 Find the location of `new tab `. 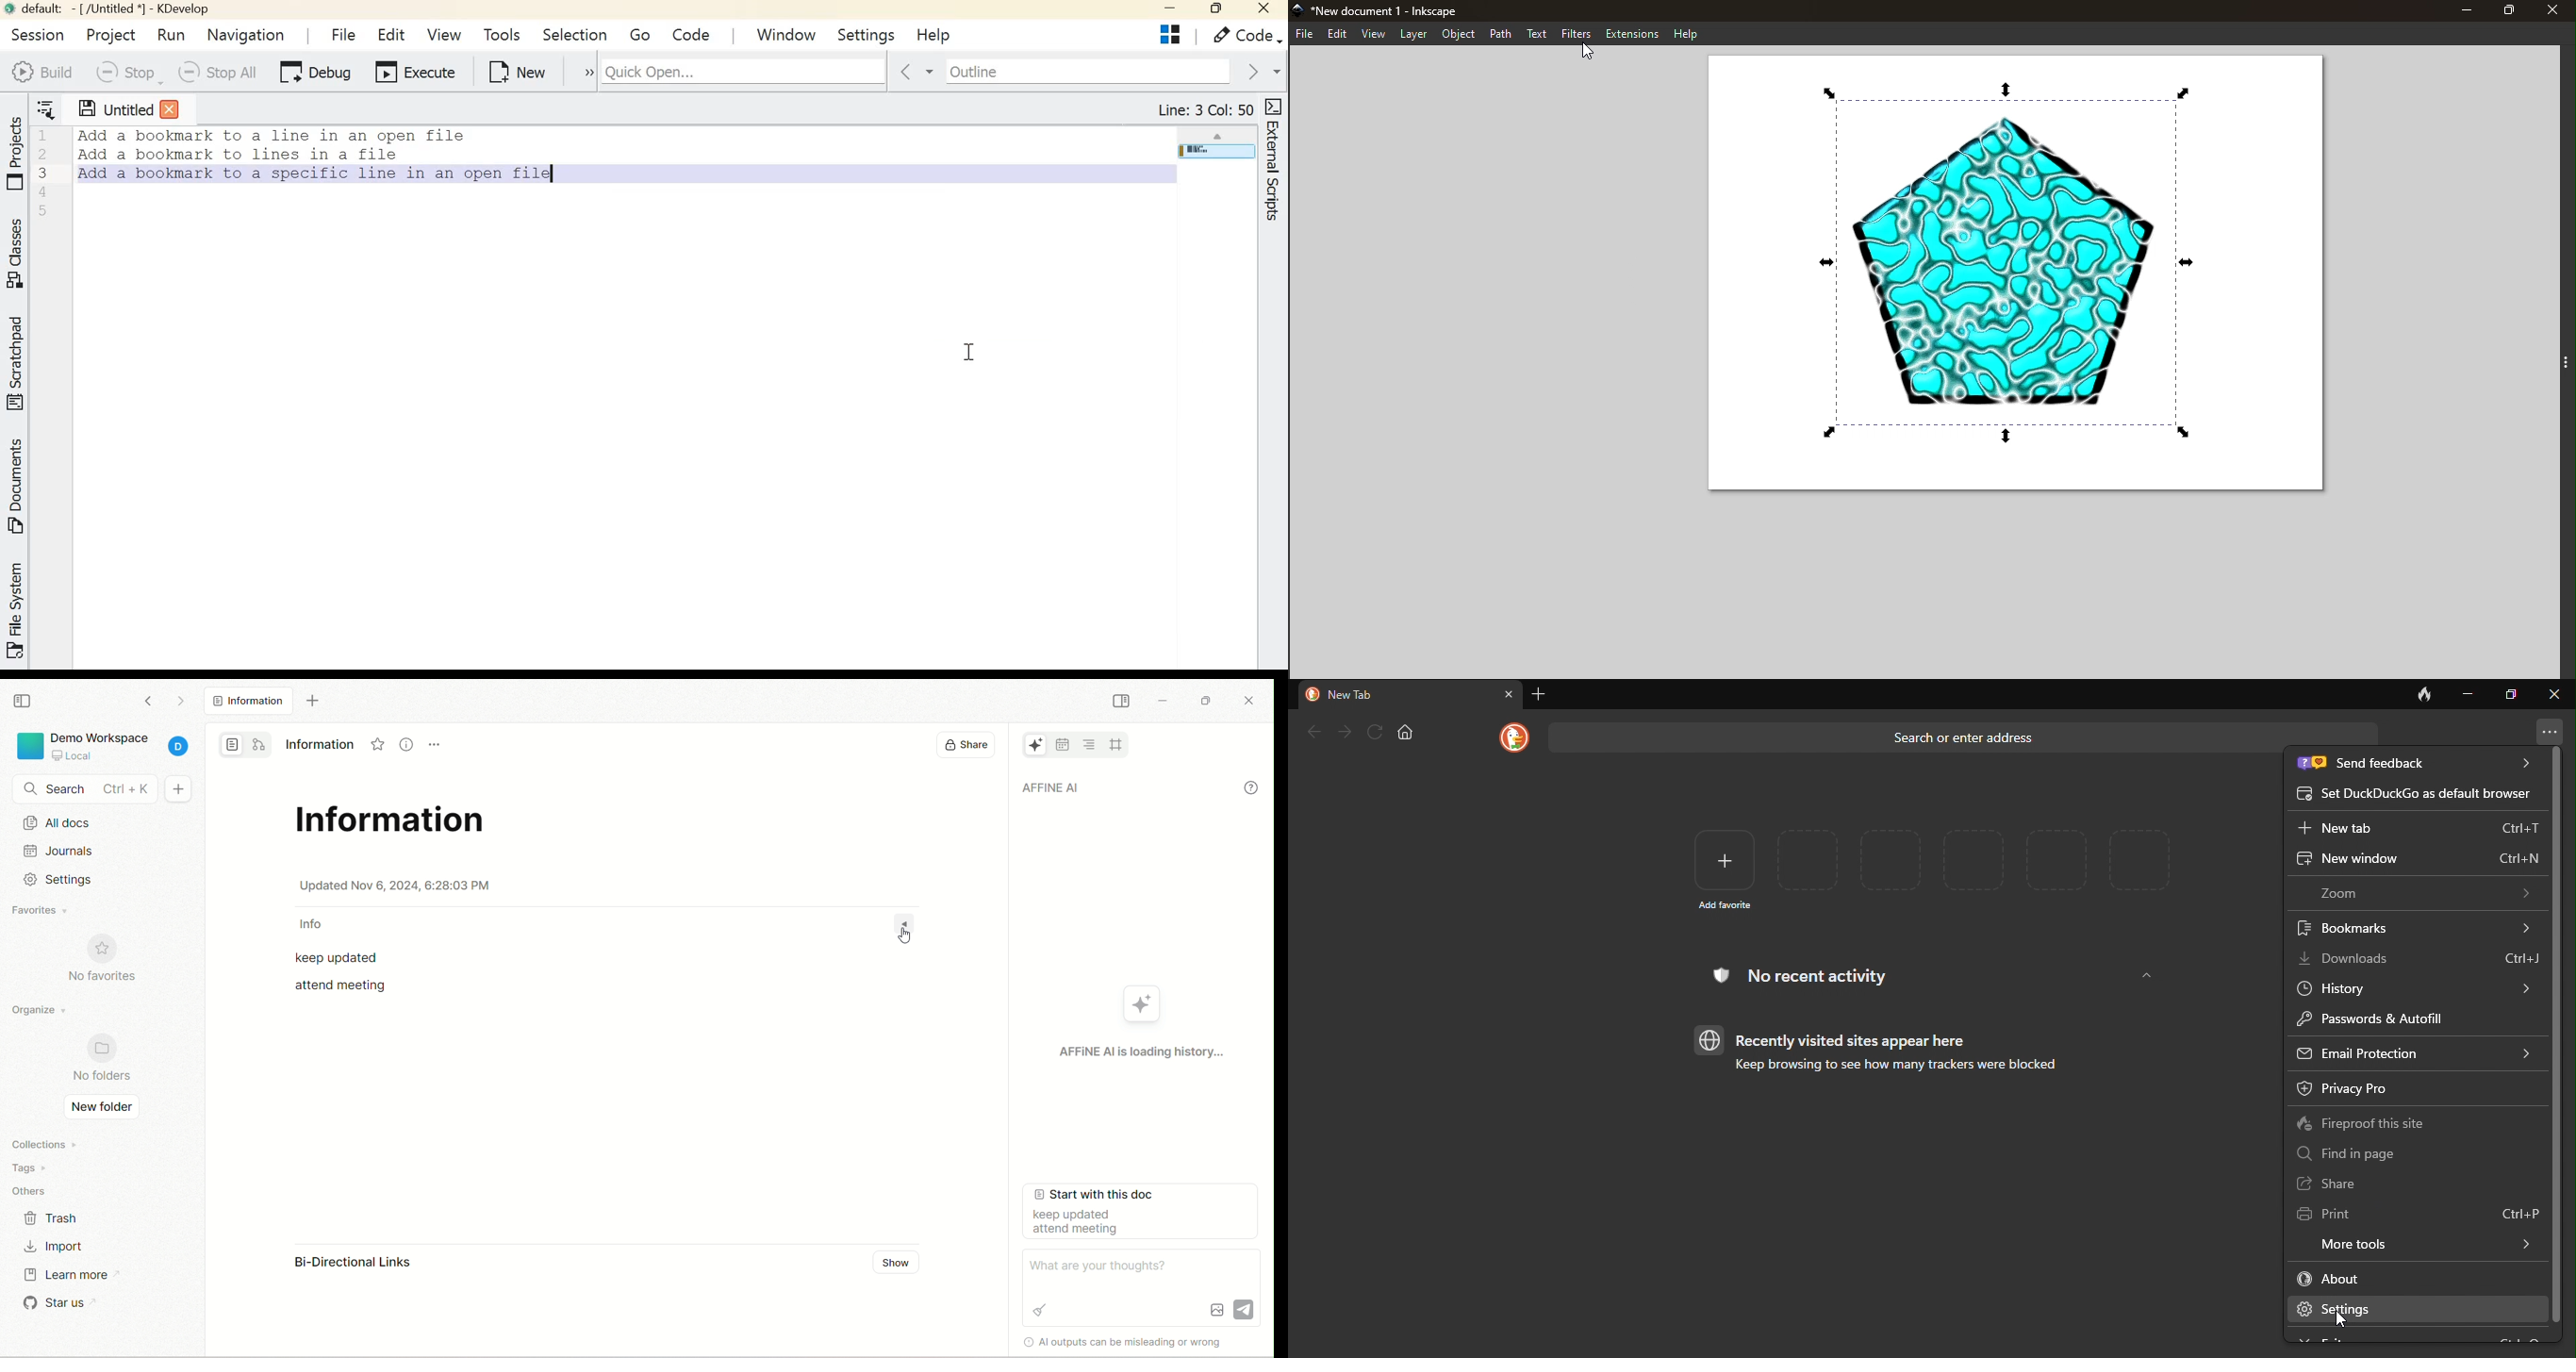

new tab  is located at coordinates (1357, 695).